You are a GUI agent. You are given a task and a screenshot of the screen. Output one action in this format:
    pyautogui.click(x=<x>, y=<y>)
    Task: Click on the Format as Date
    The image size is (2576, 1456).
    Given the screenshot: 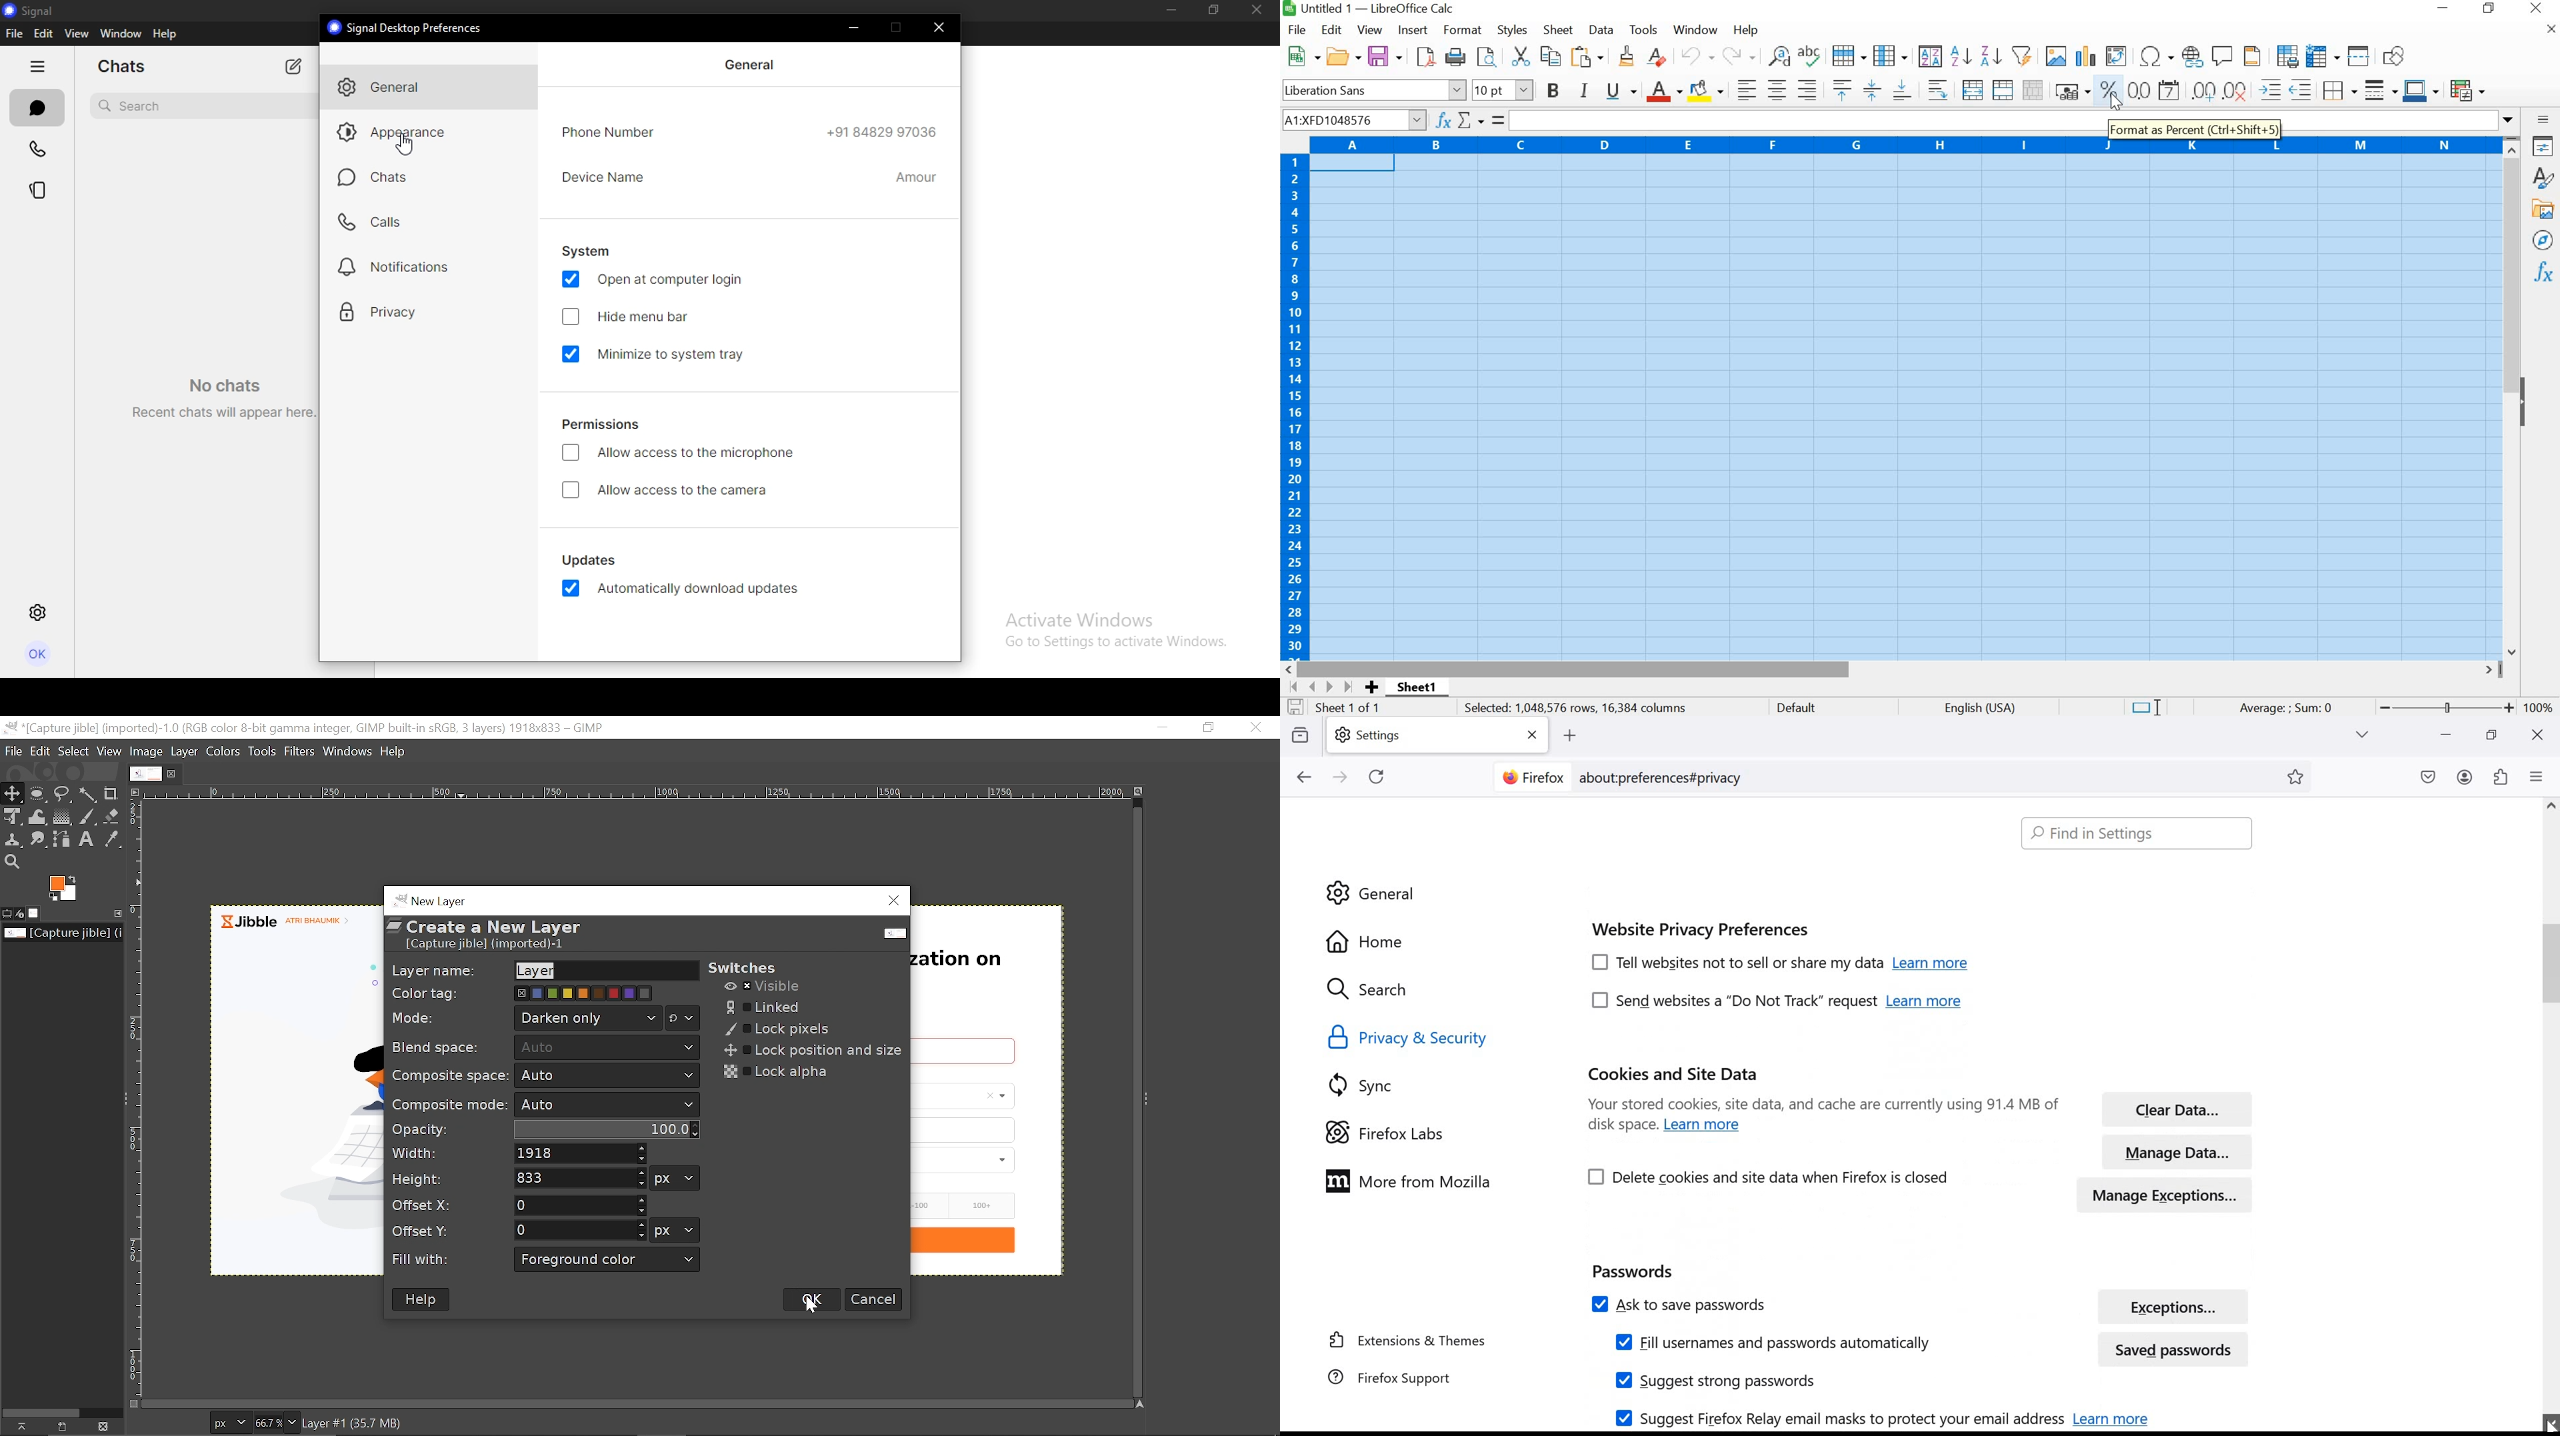 What is the action you would take?
    pyautogui.click(x=2169, y=91)
    